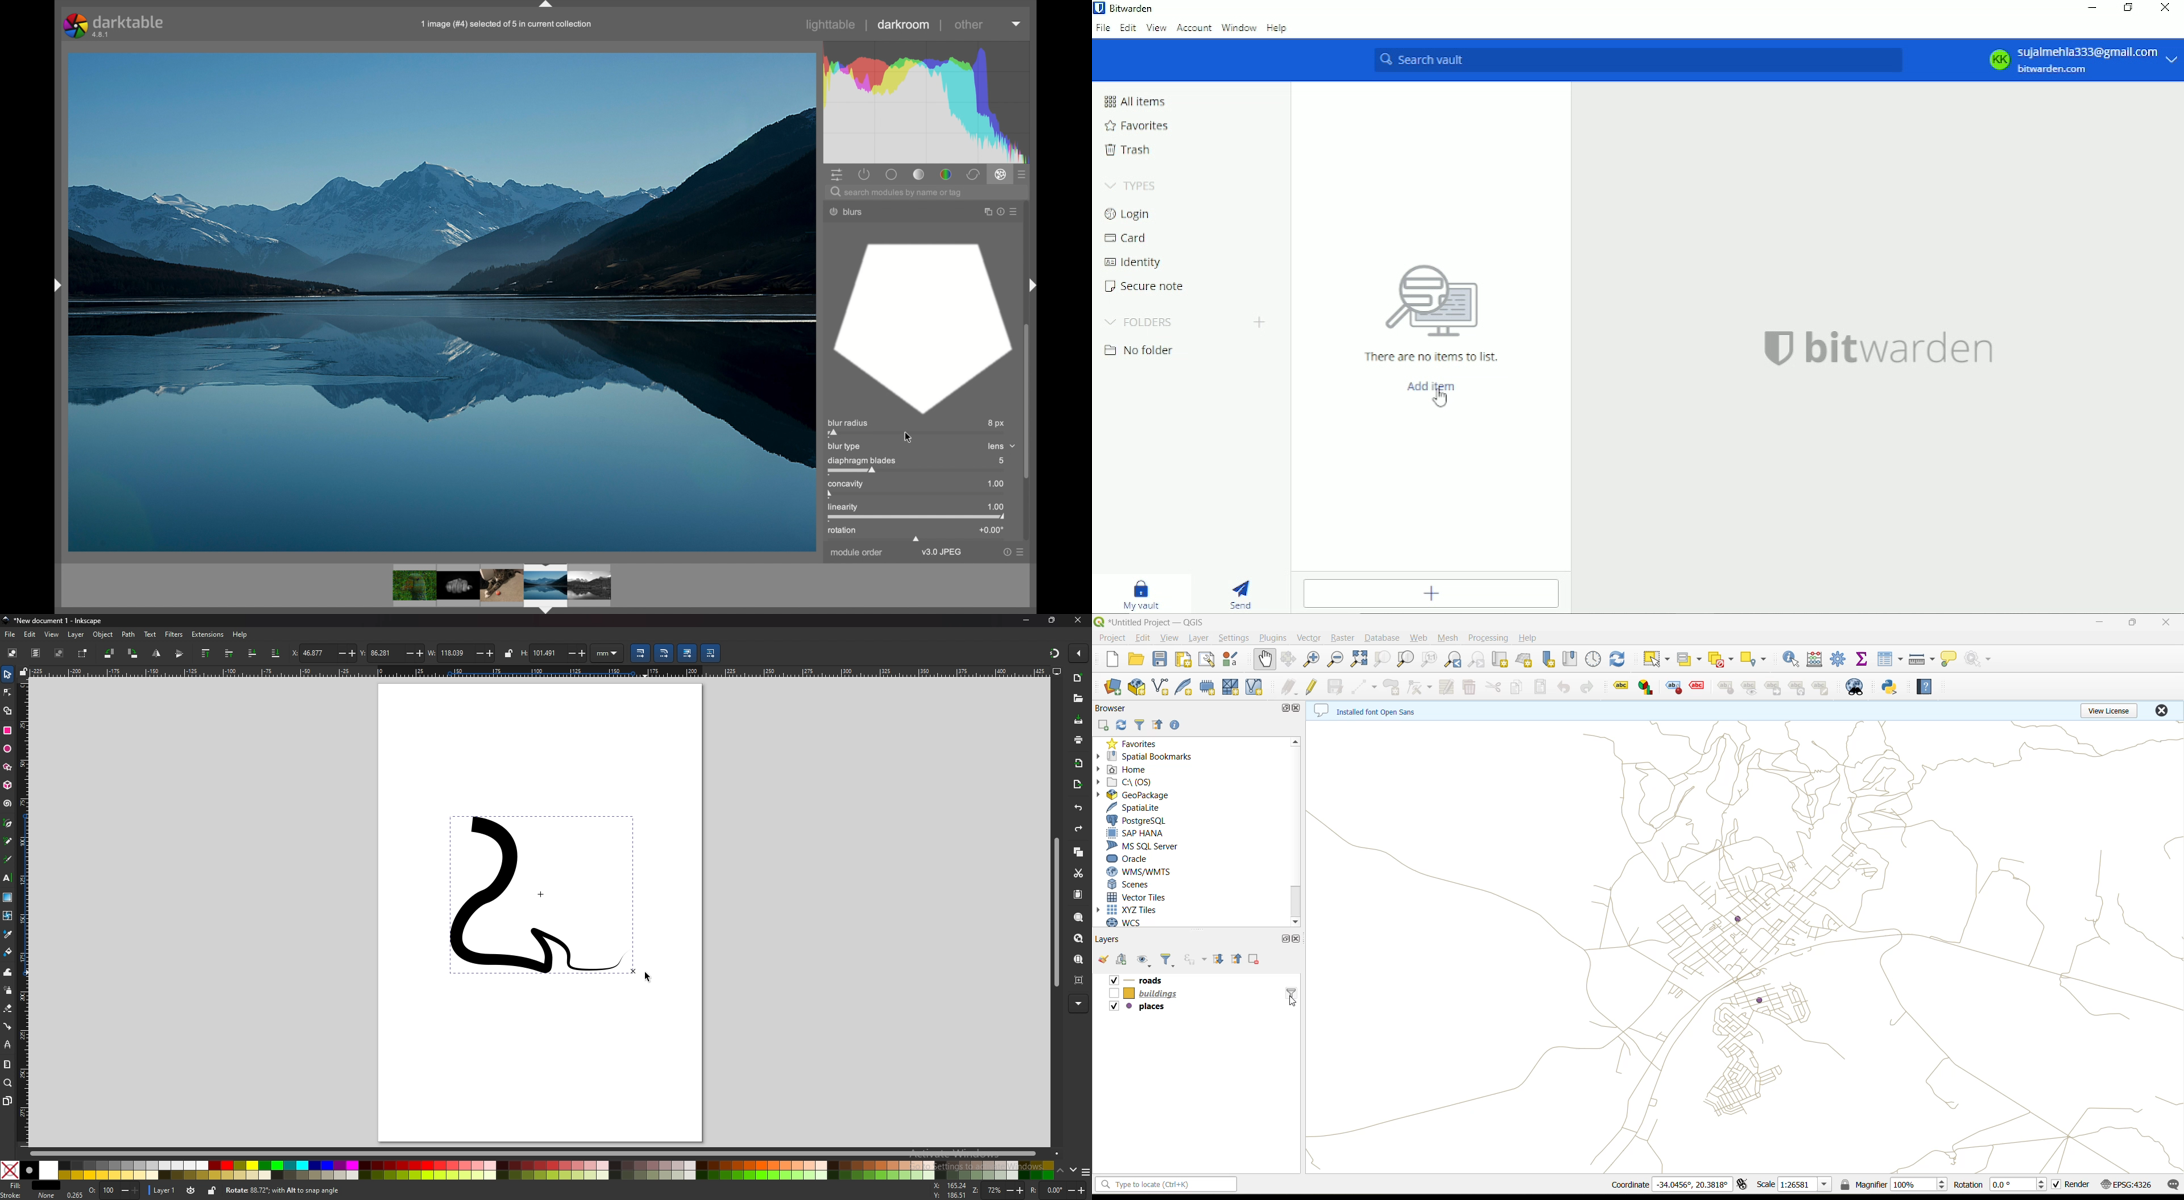 Image resolution: width=2184 pixels, height=1204 pixels. Describe the element at coordinates (442, 301) in the screenshot. I see `photo ` at that location.